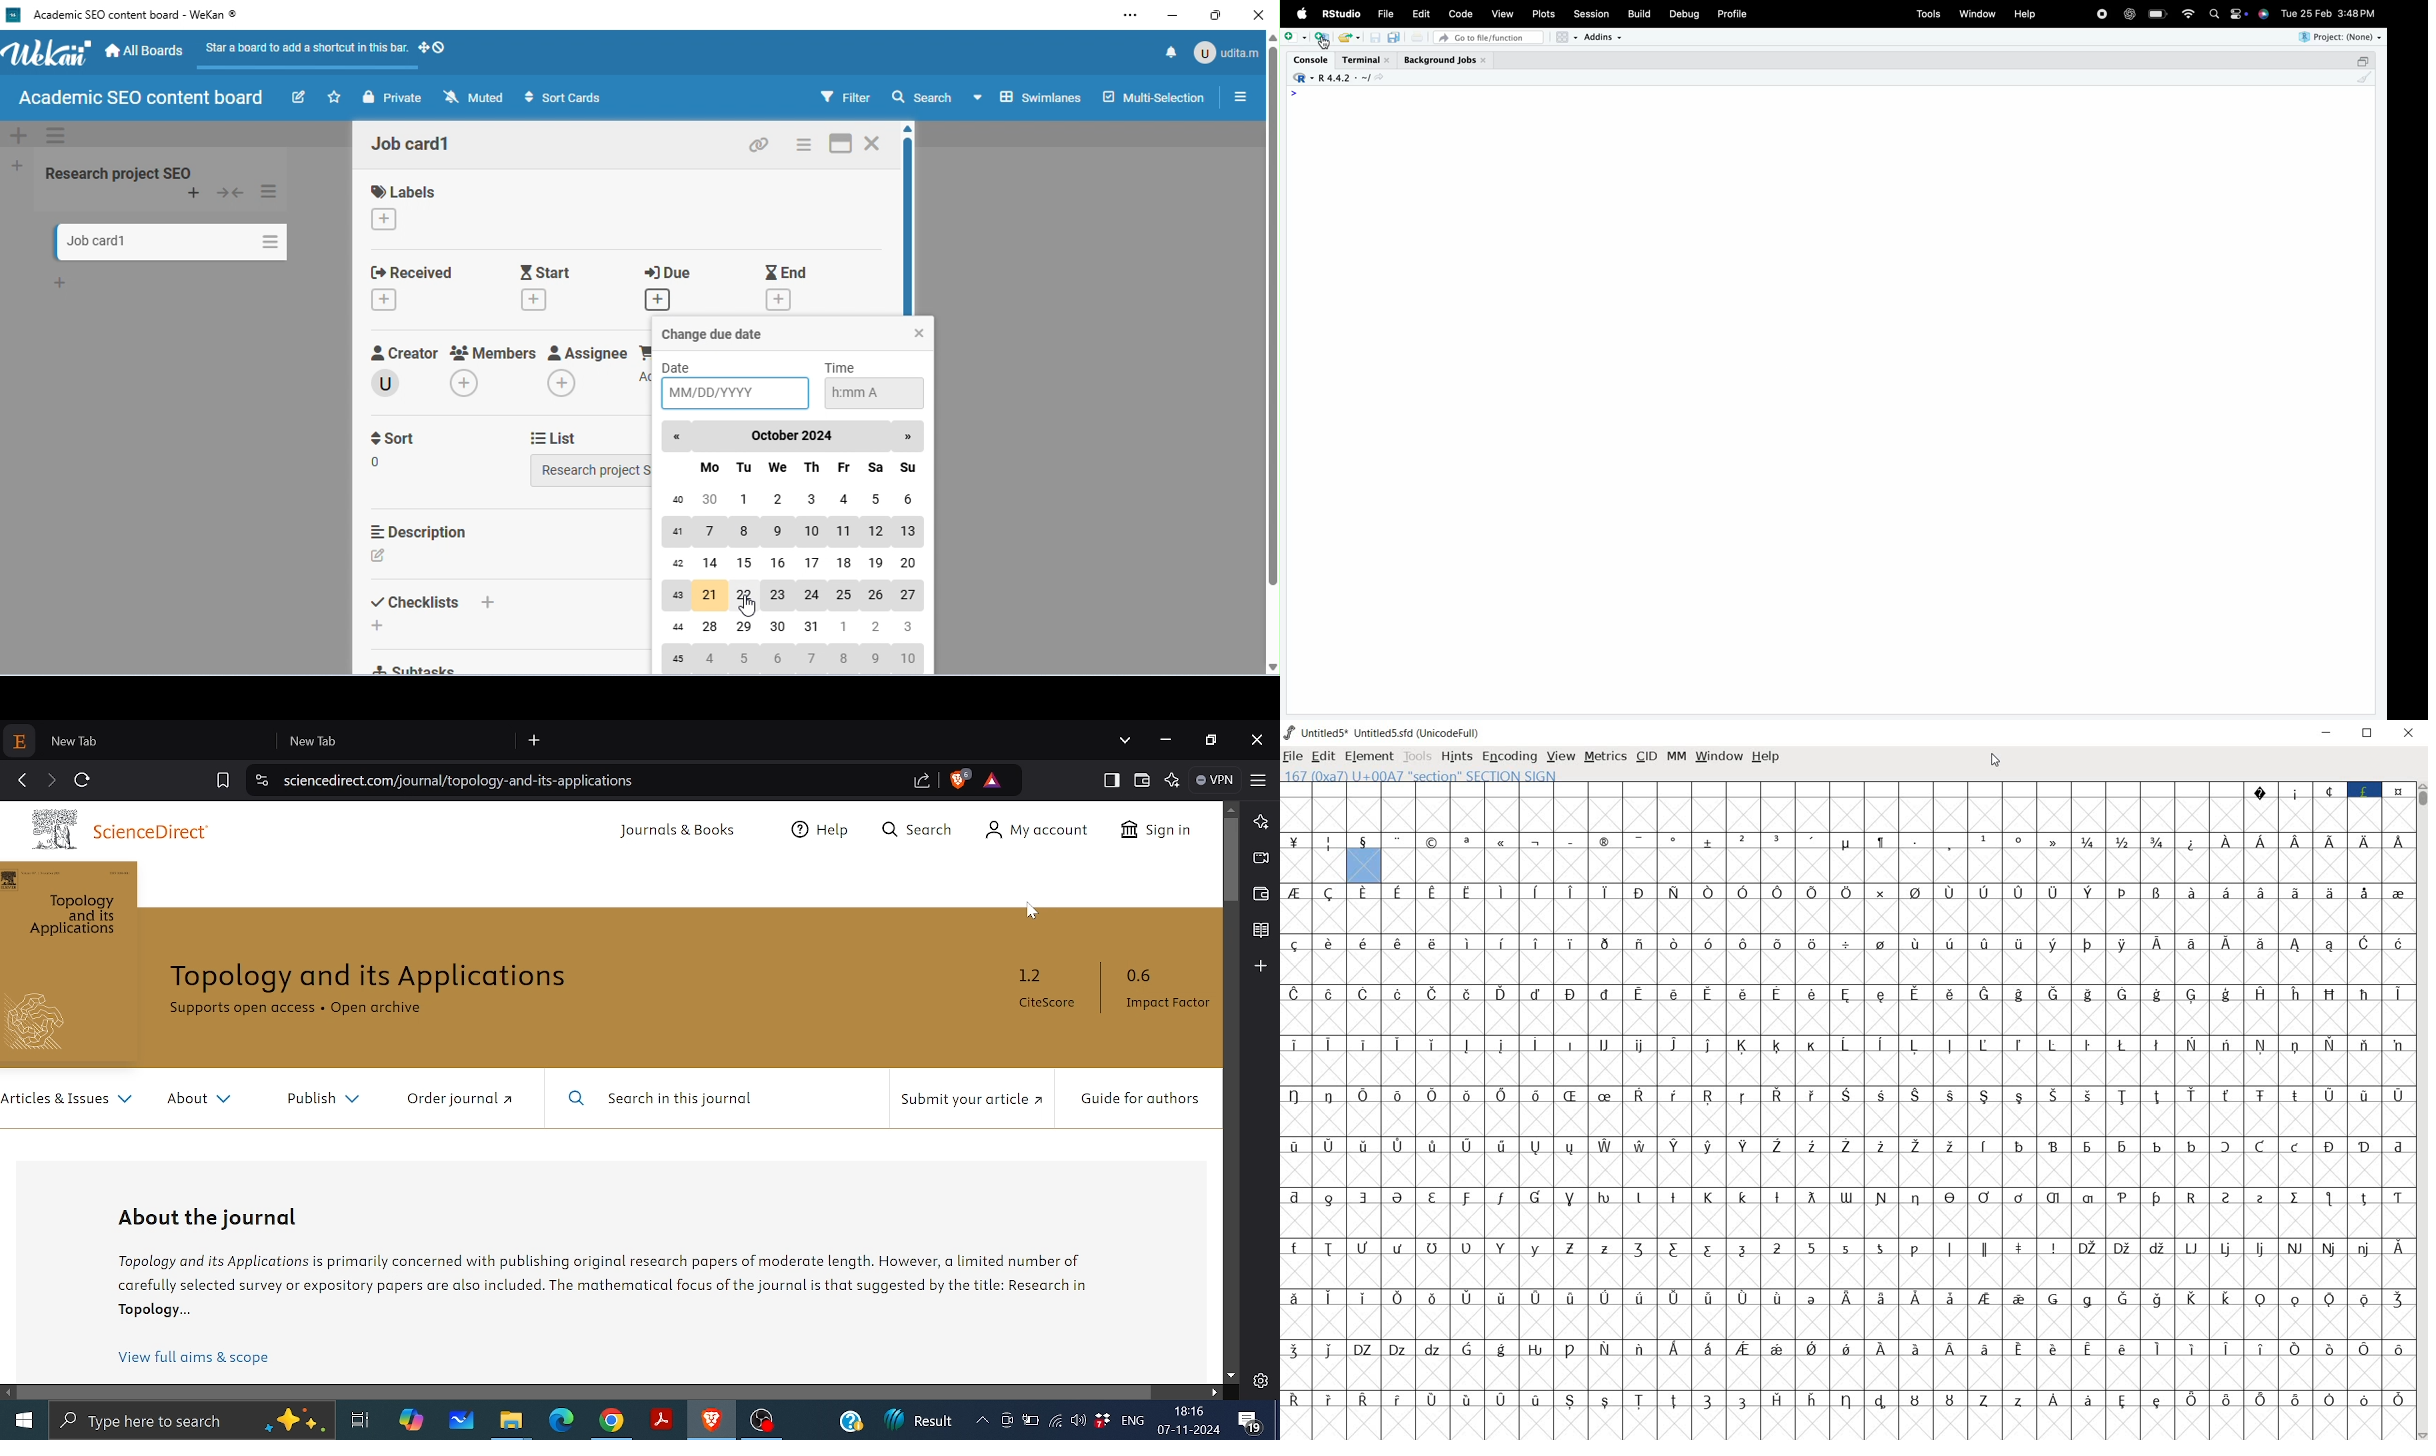  What do you see at coordinates (675, 271) in the screenshot?
I see `due` at bounding box center [675, 271].